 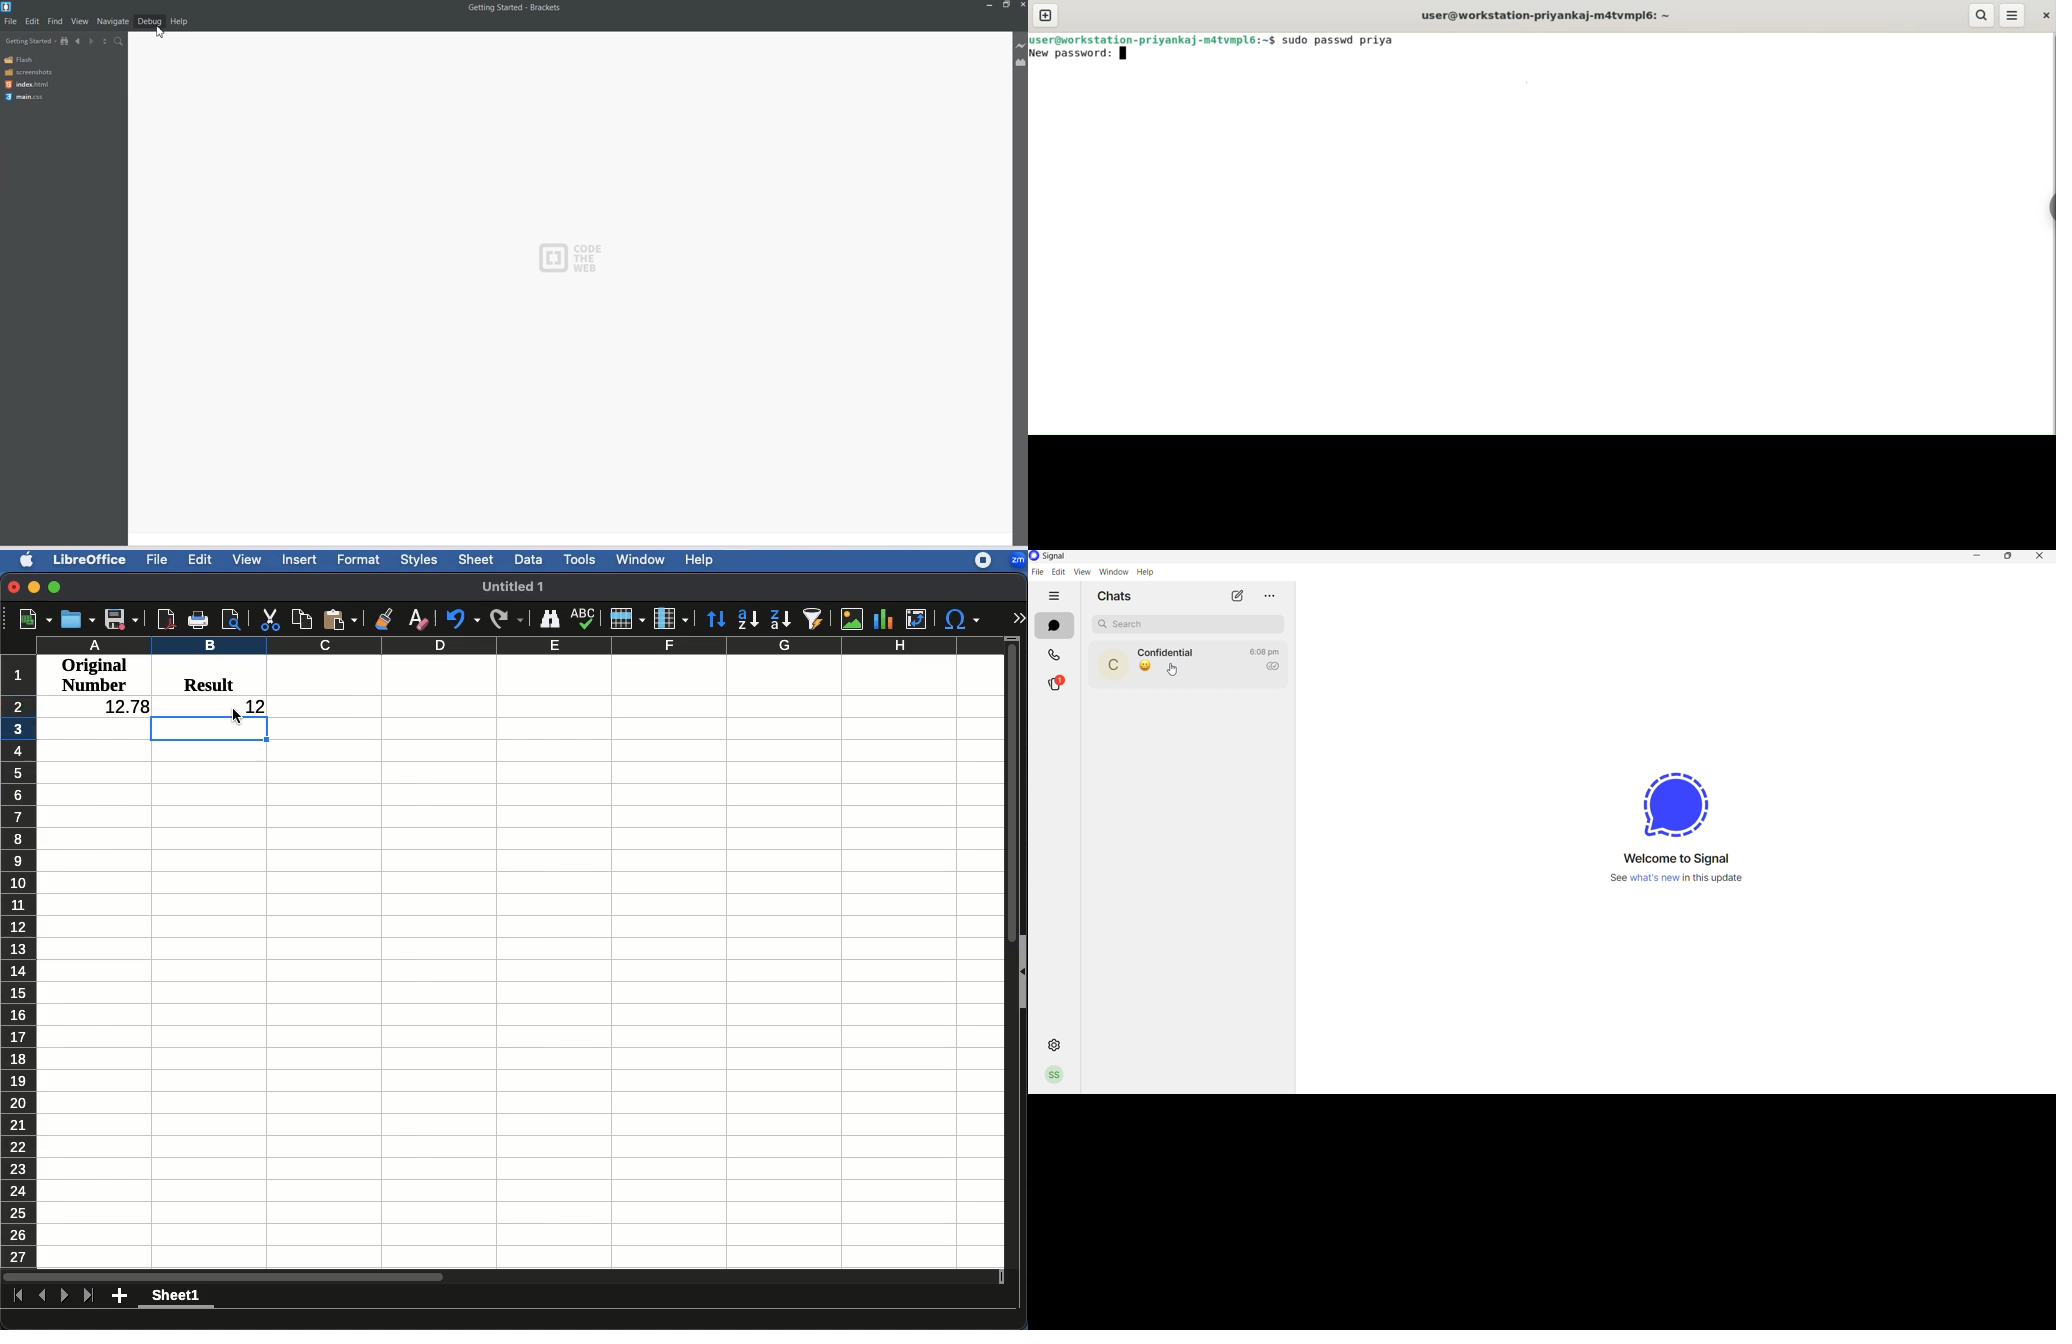 What do you see at coordinates (119, 1296) in the screenshot?
I see `Add sheet` at bounding box center [119, 1296].